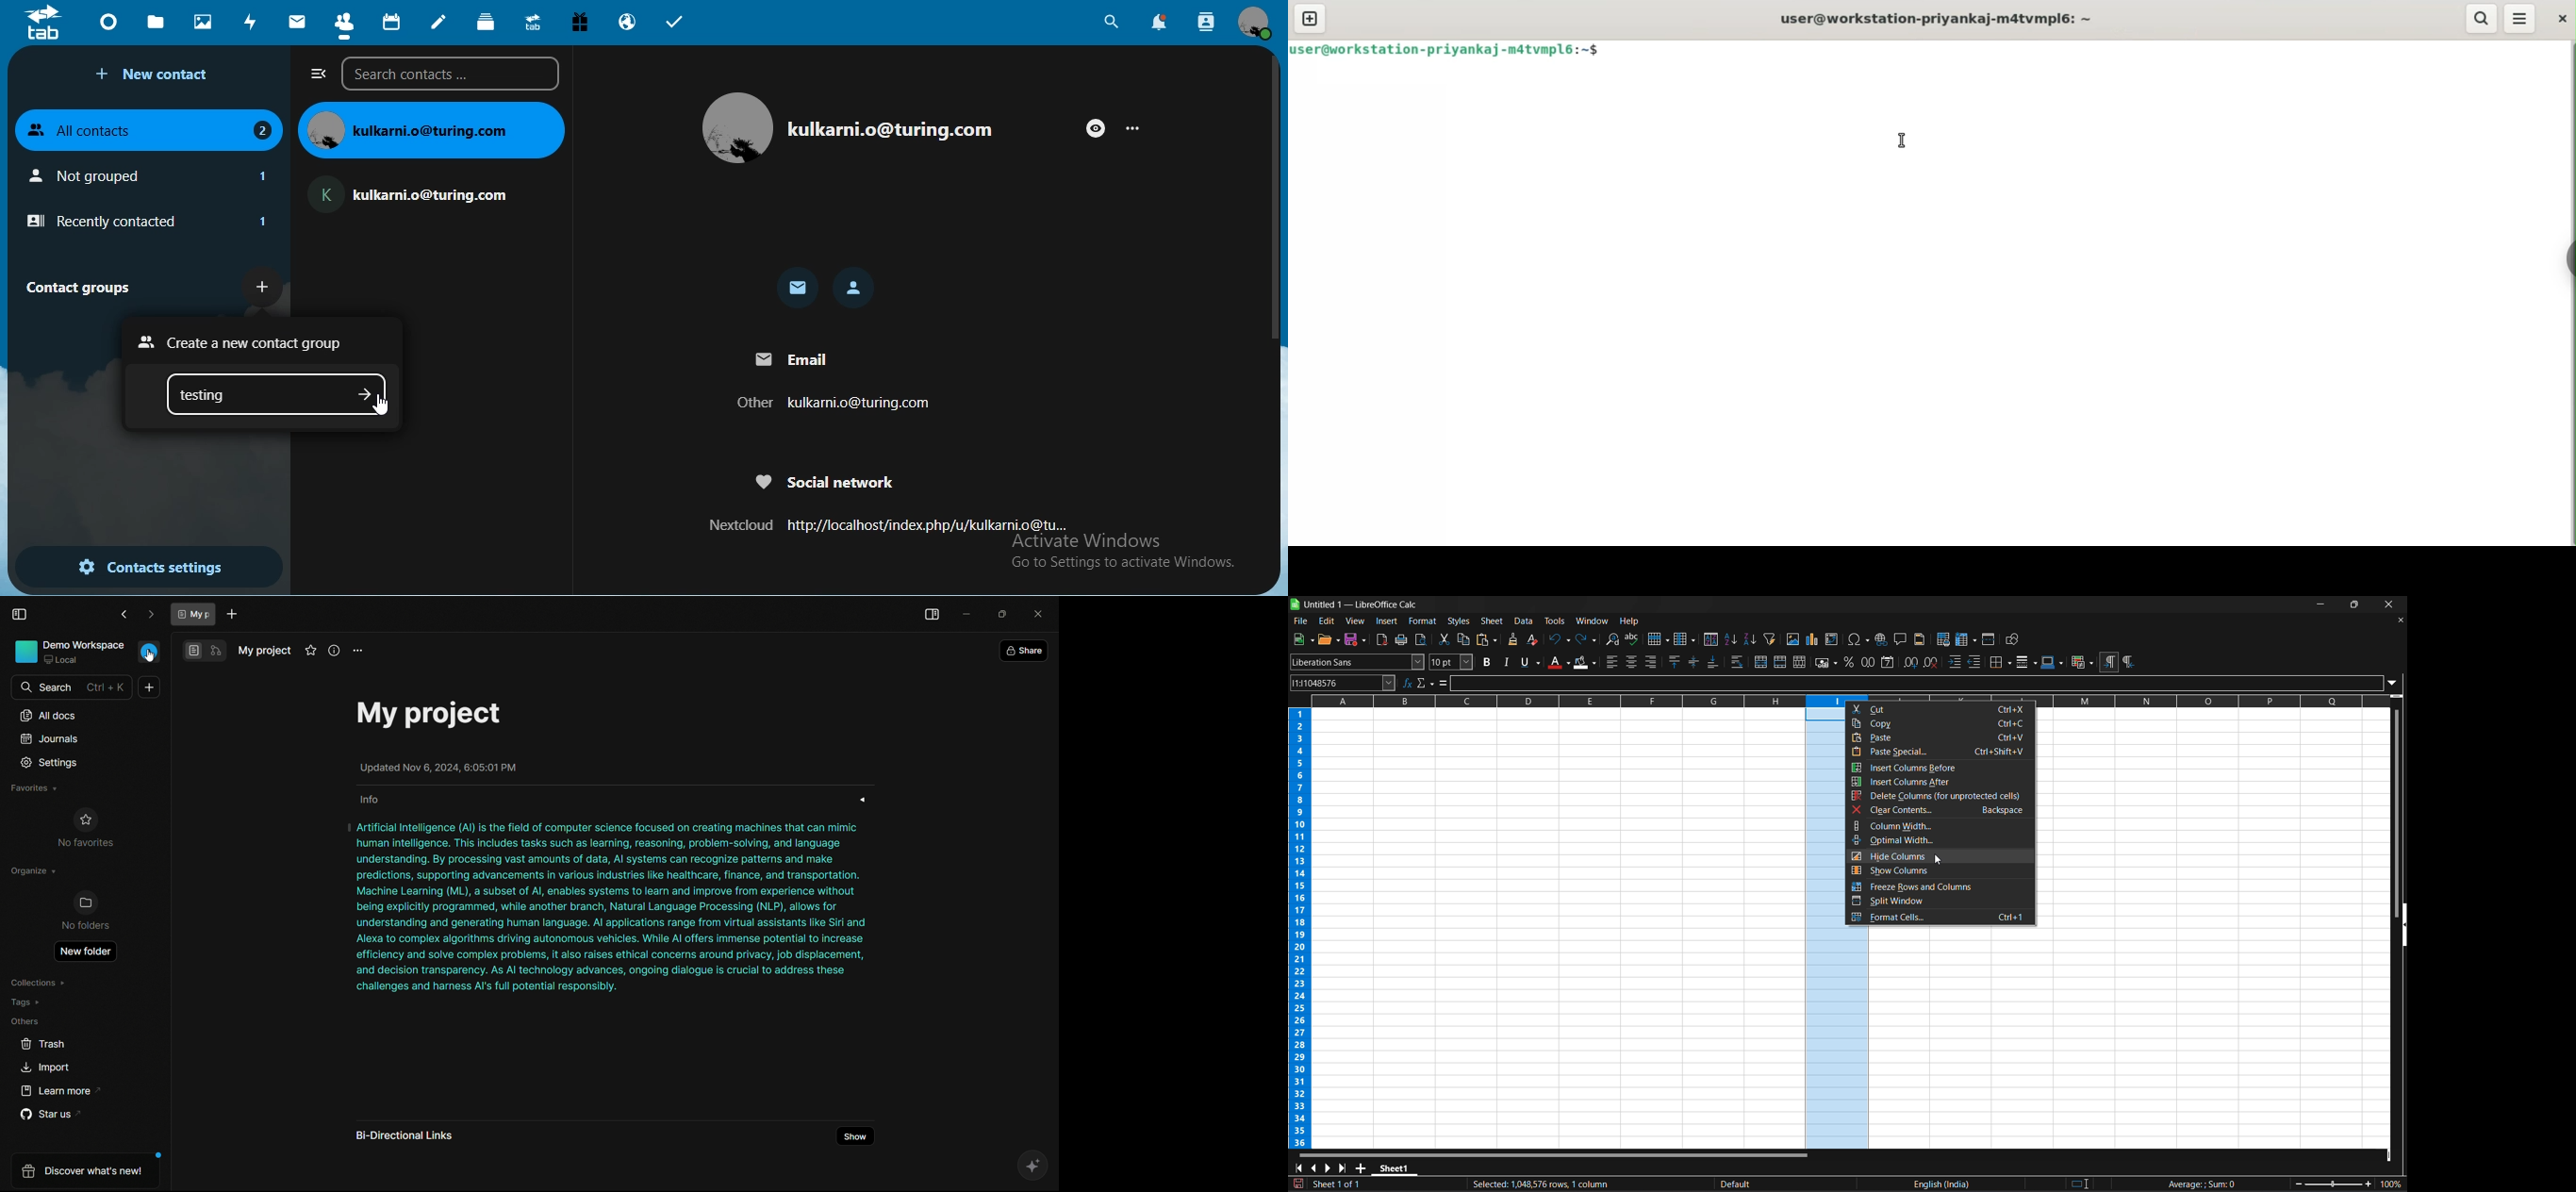 The image size is (2576, 1204). I want to click on paste, so click(1940, 736).